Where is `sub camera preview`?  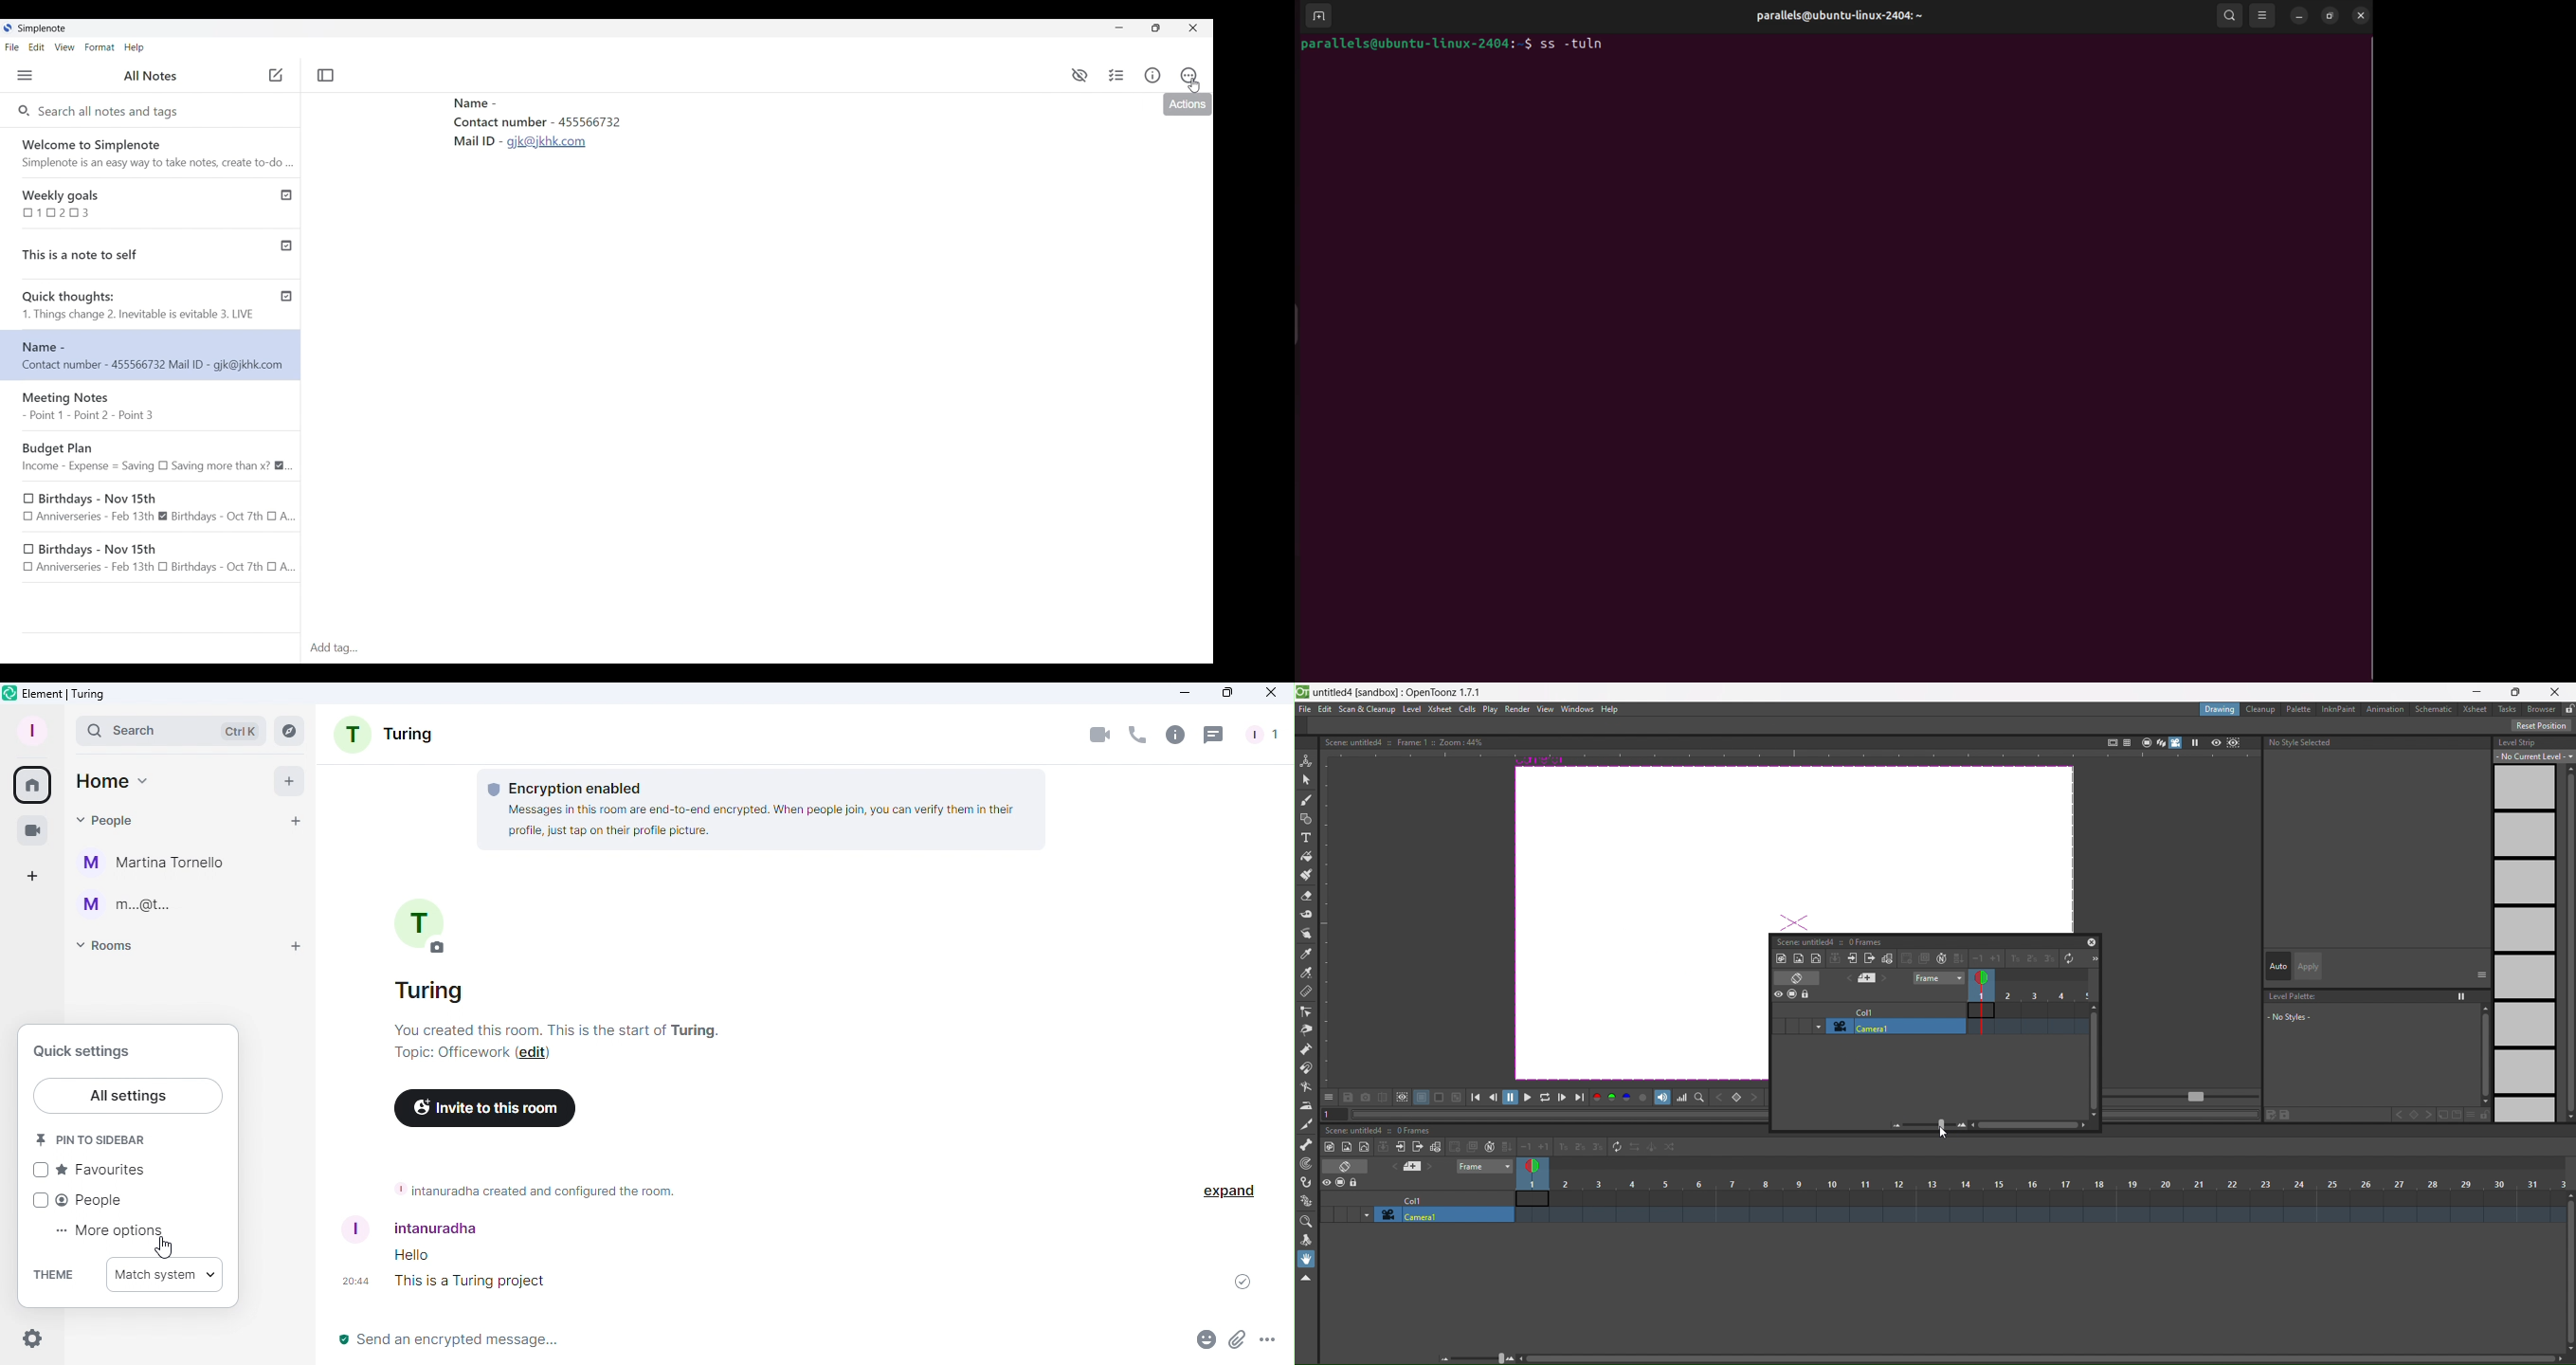 sub camera preview is located at coordinates (2234, 743).